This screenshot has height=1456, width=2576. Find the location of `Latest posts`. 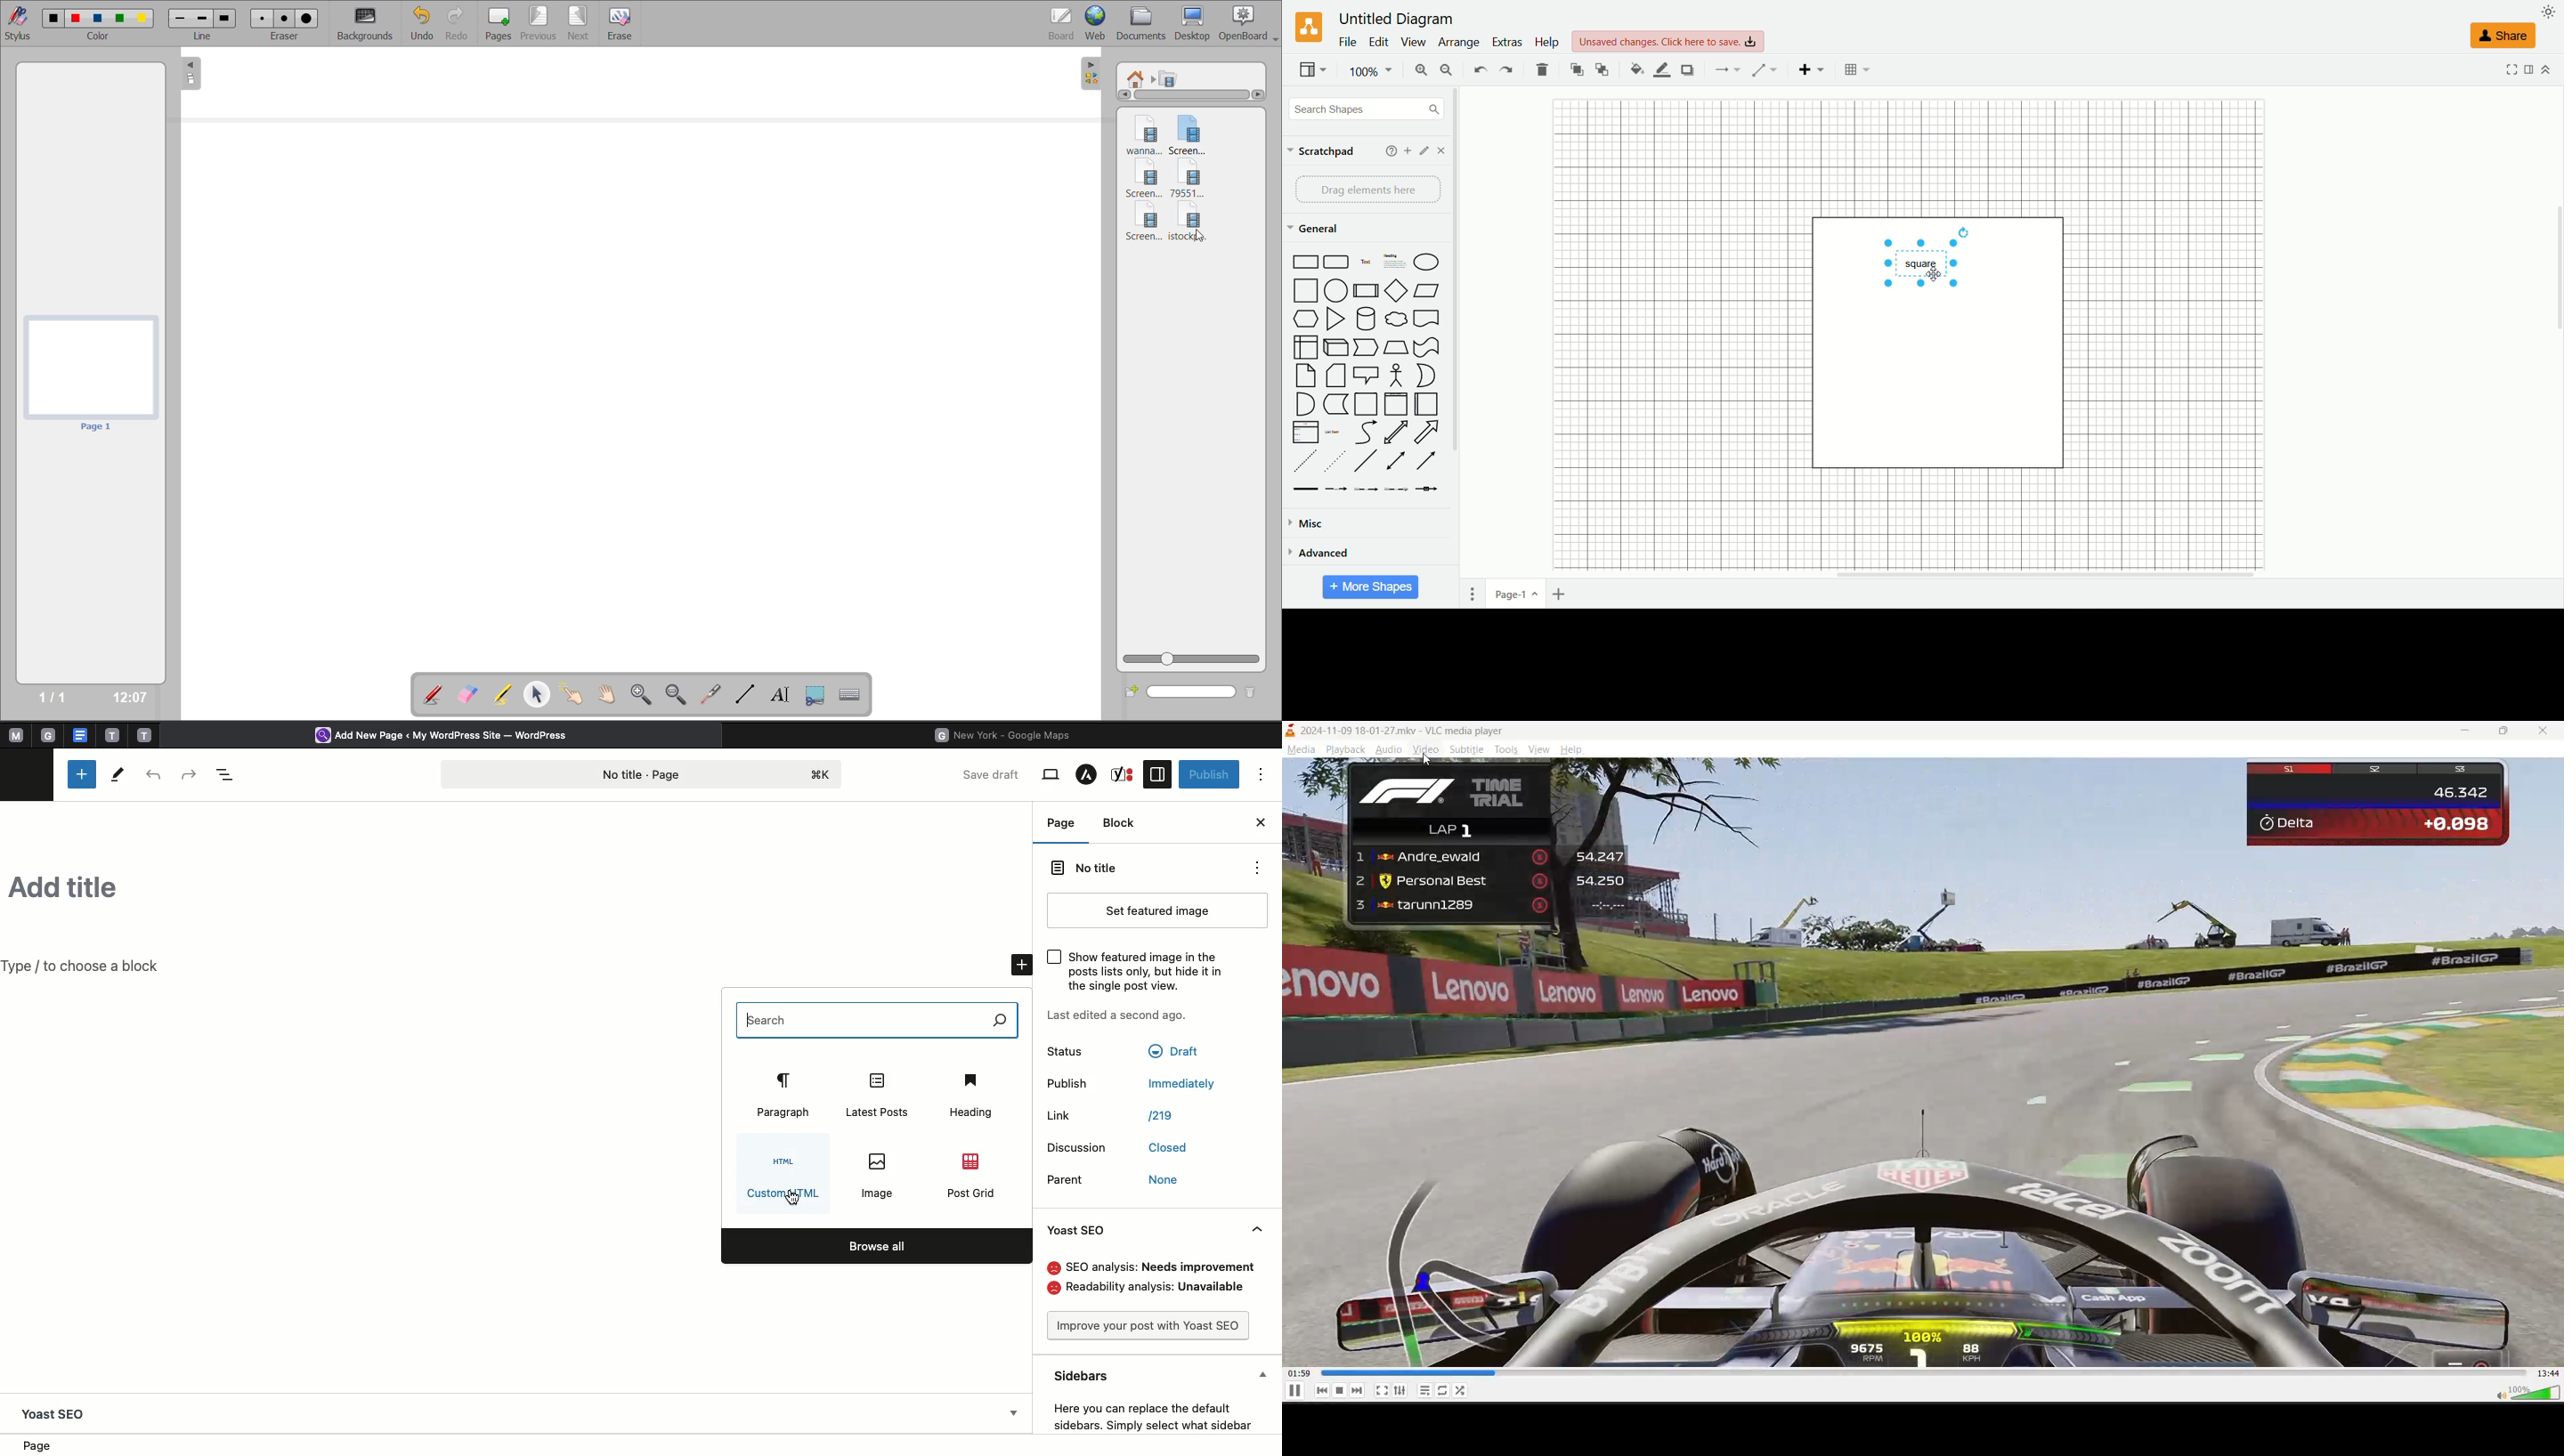

Latest posts is located at coordinates (880, 1093).